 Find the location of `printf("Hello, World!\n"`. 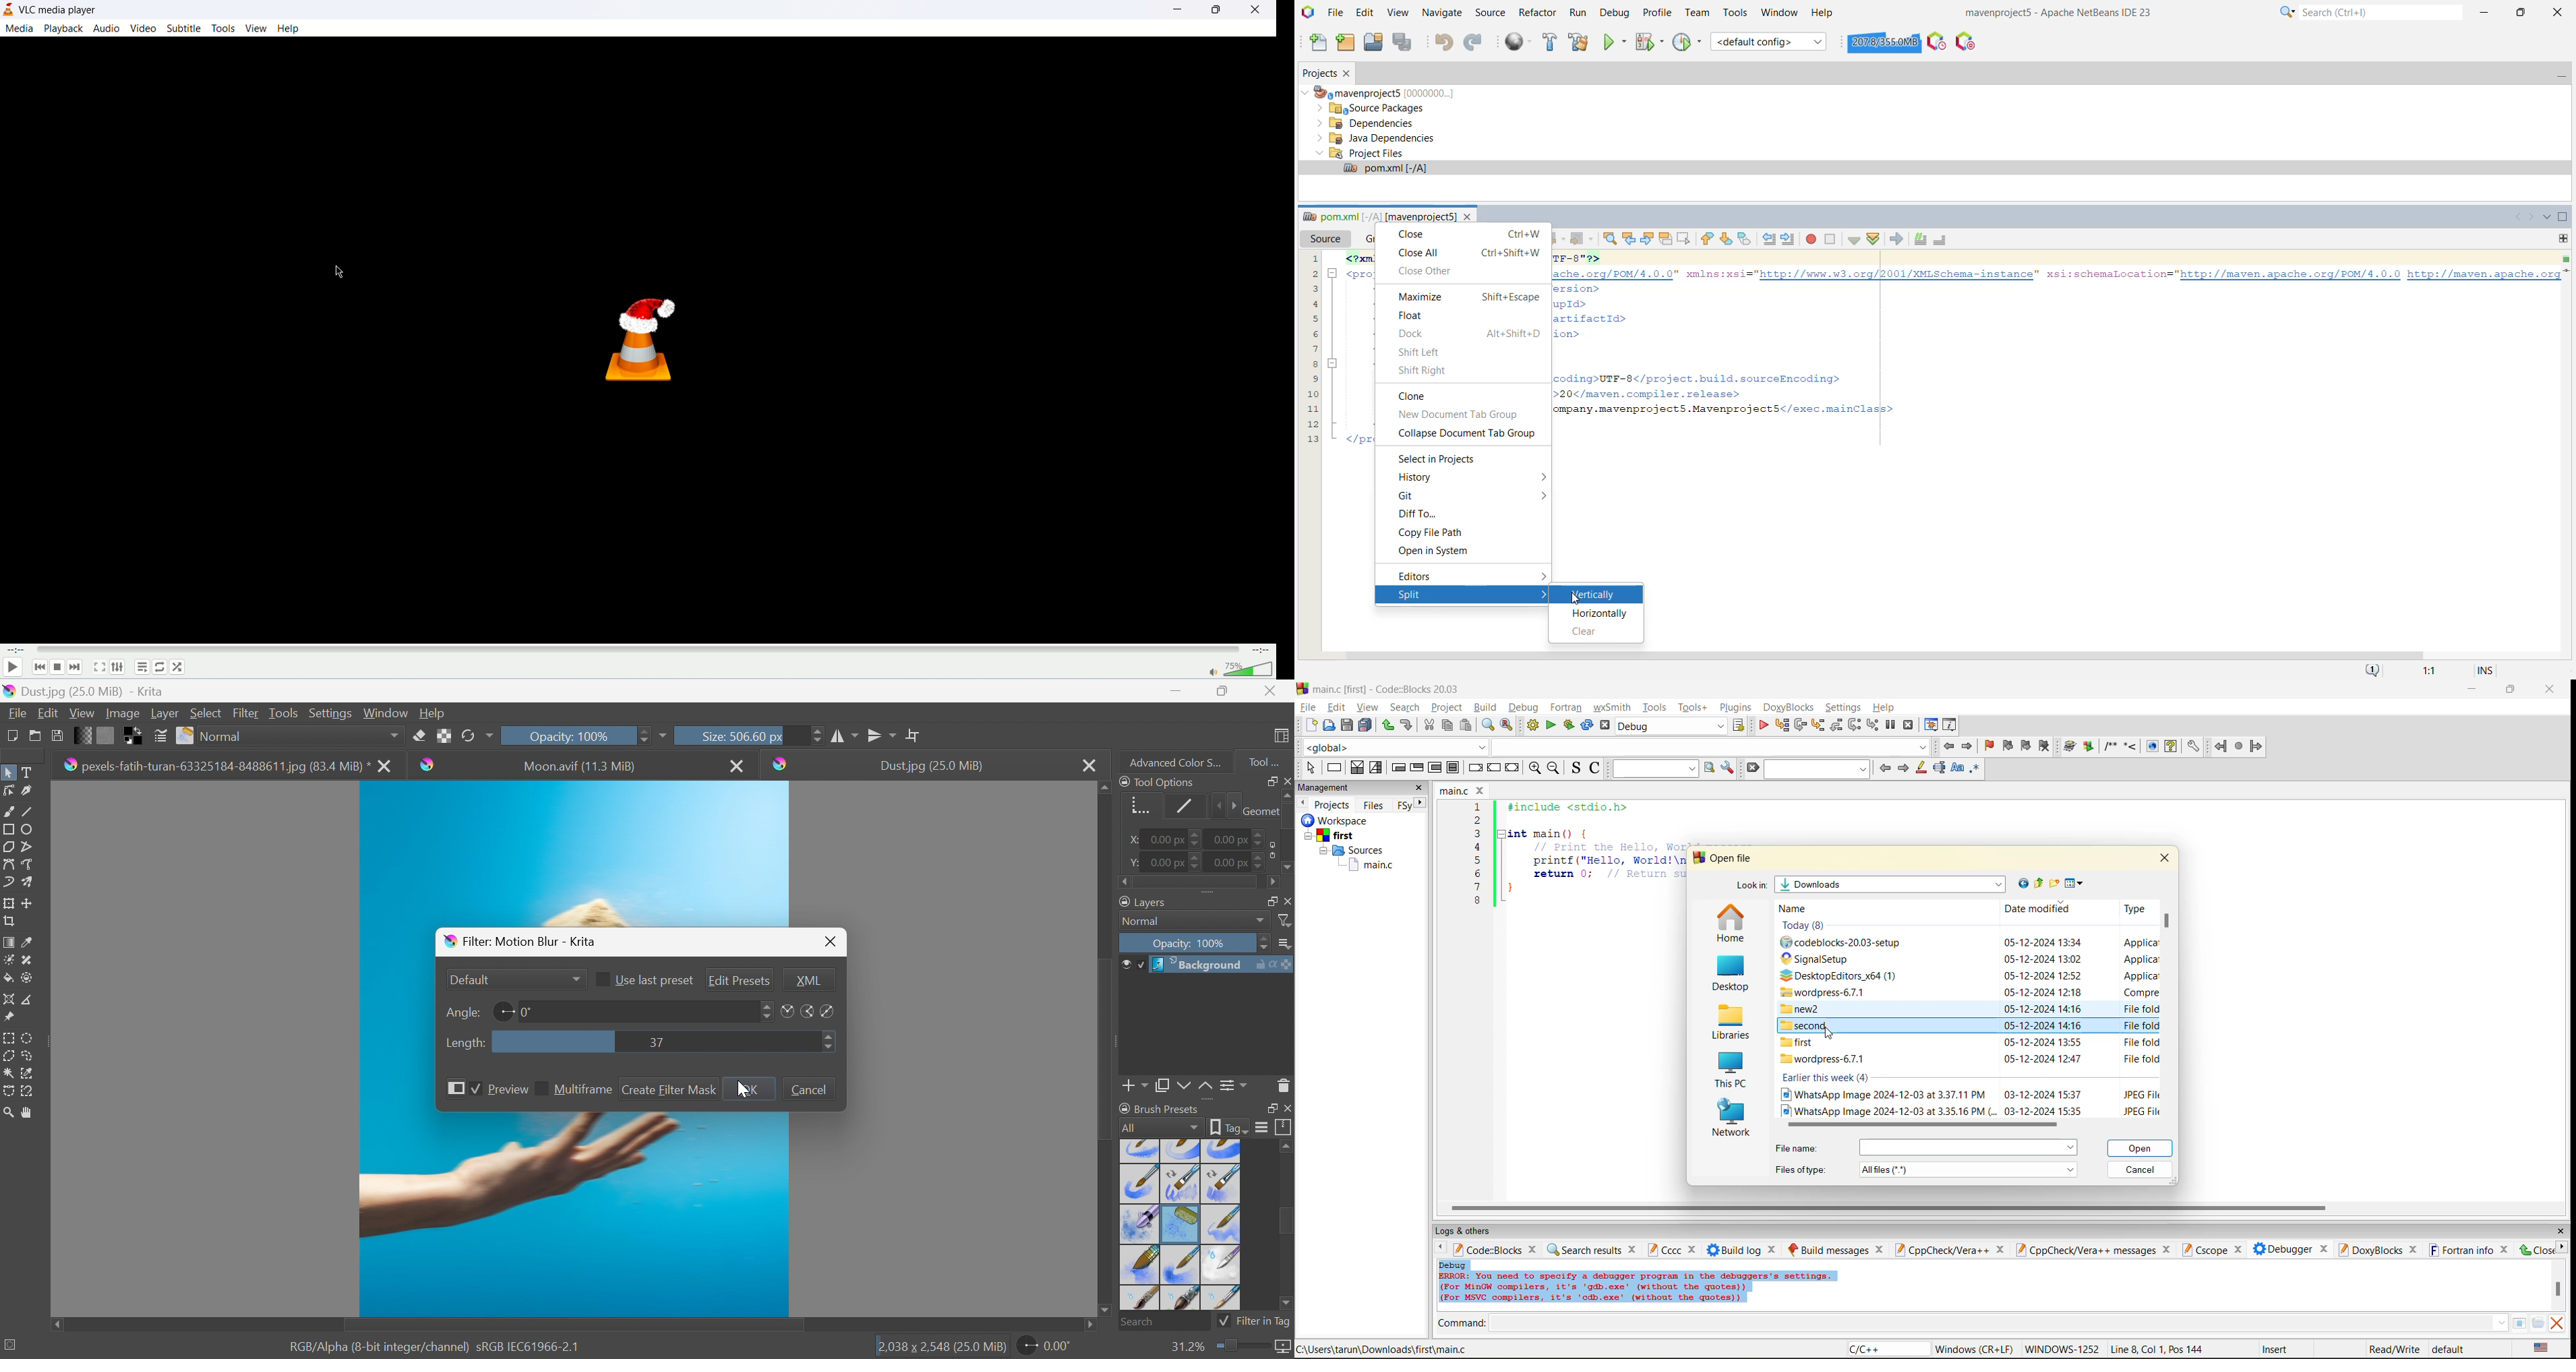

printf("Hello, World!\n" is located at coordinates (1608, 860).